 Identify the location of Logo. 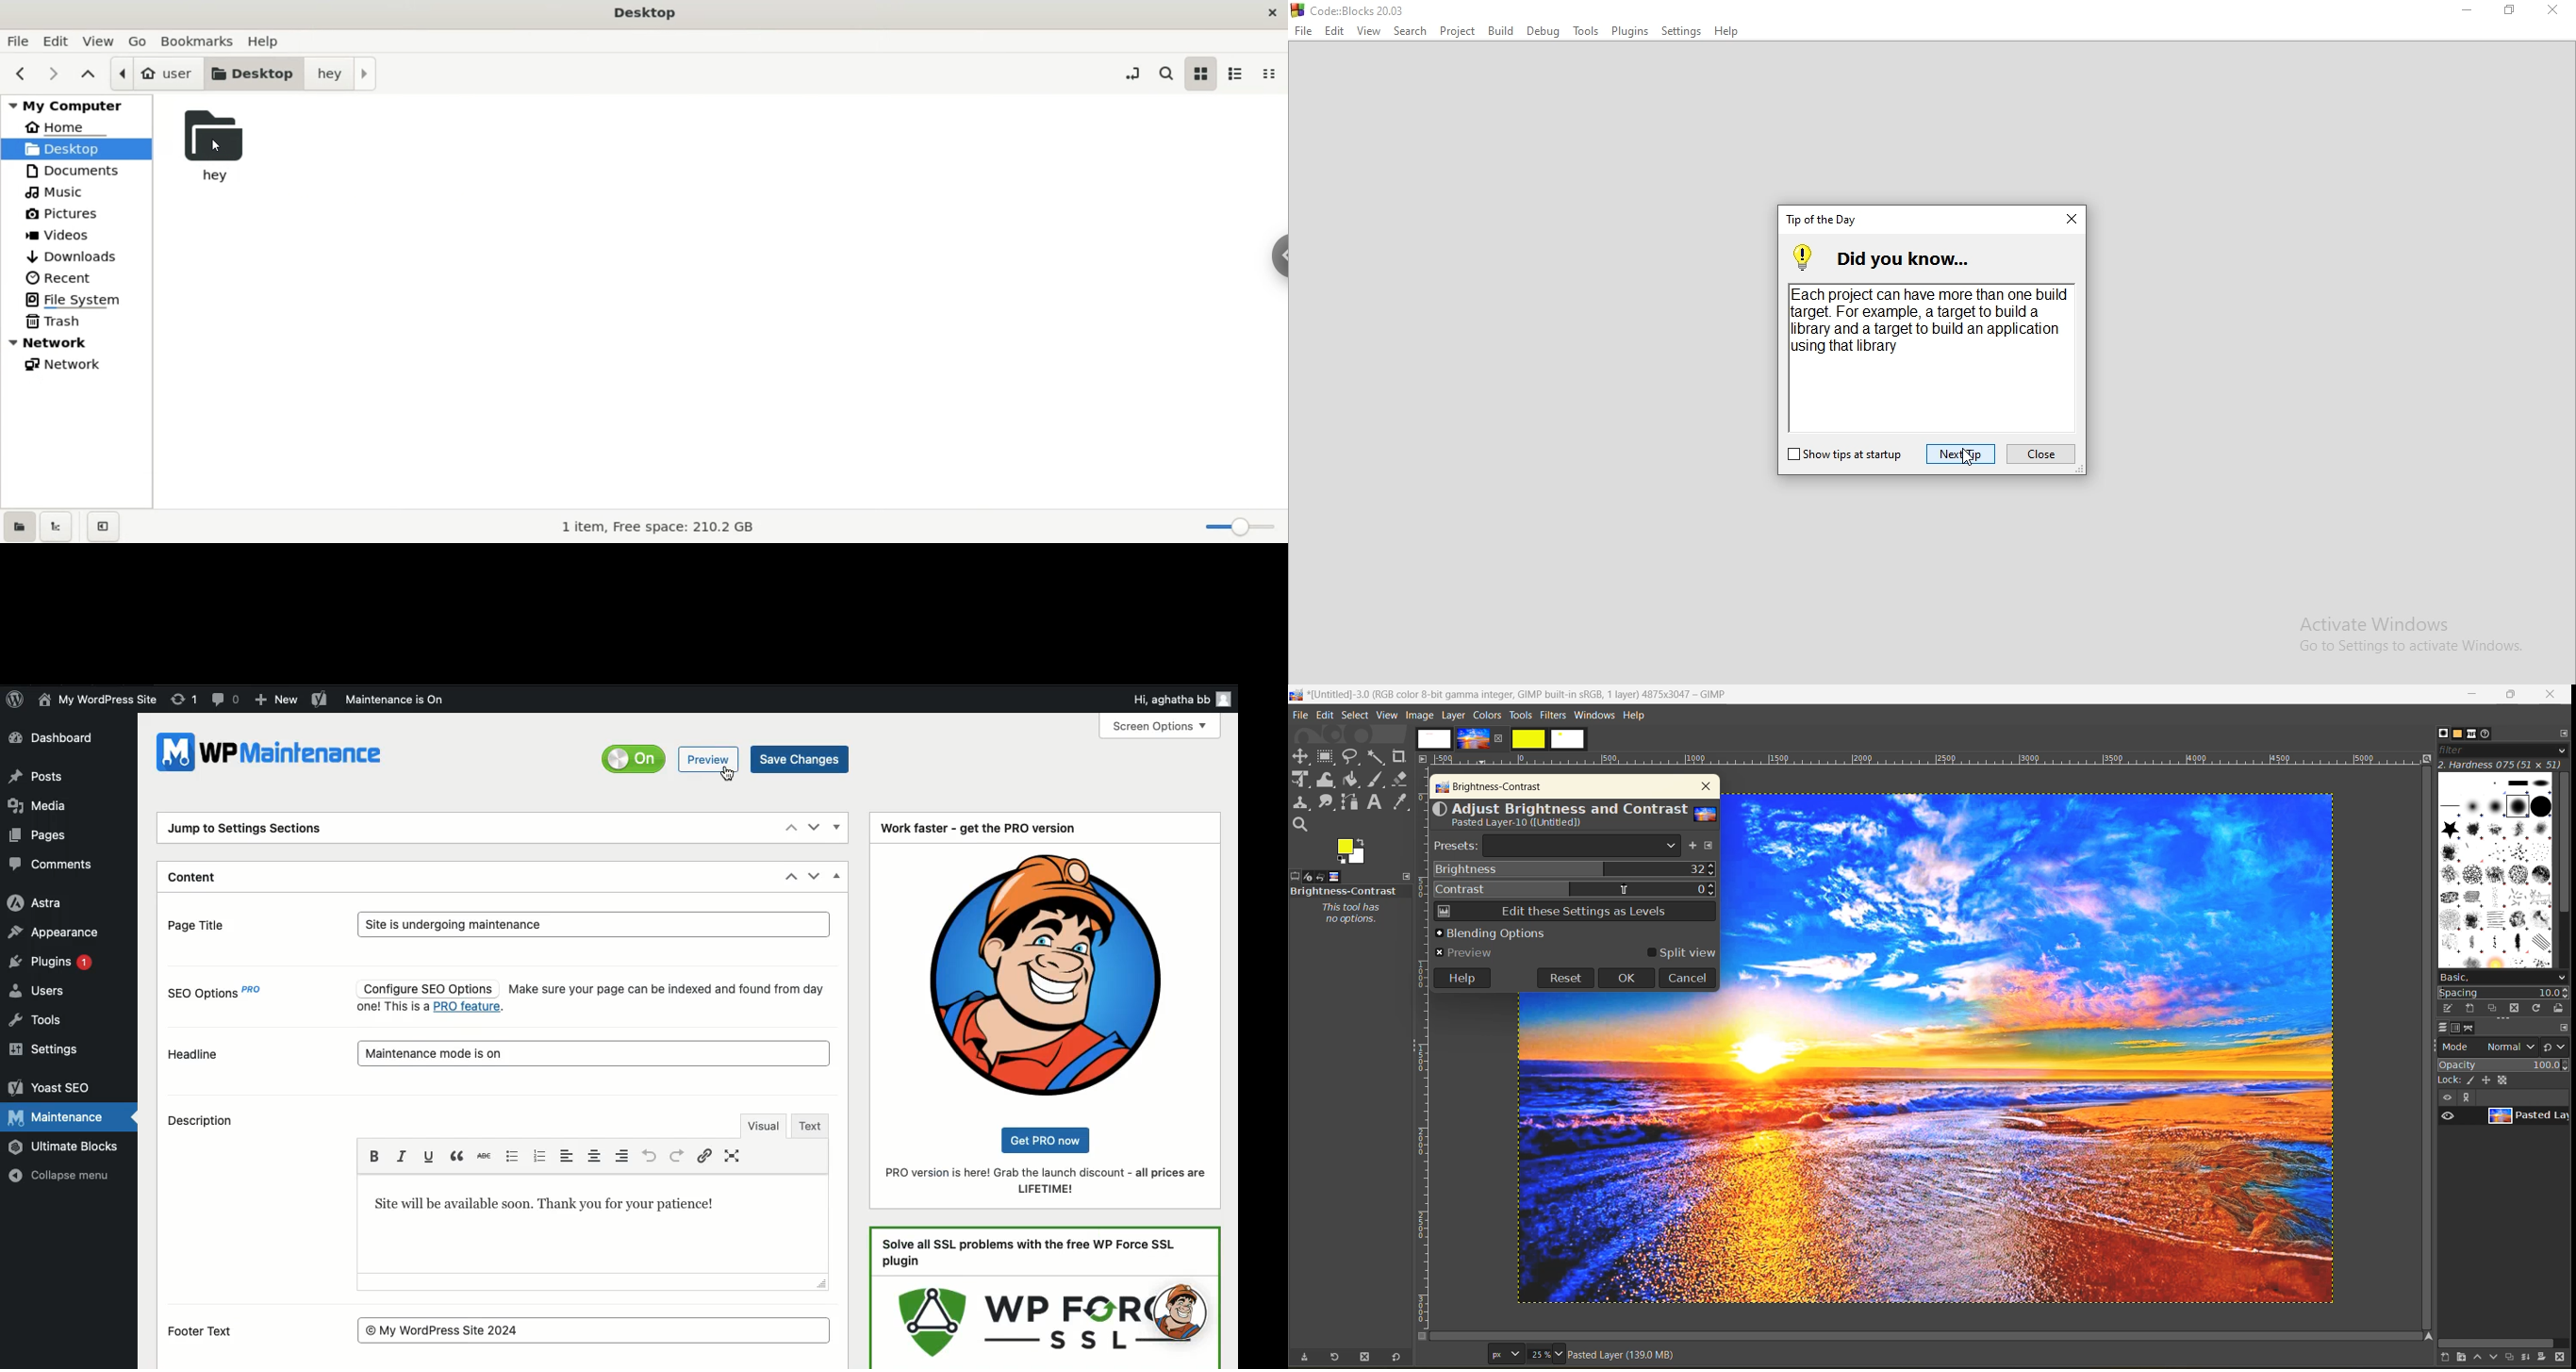
(14, 699).